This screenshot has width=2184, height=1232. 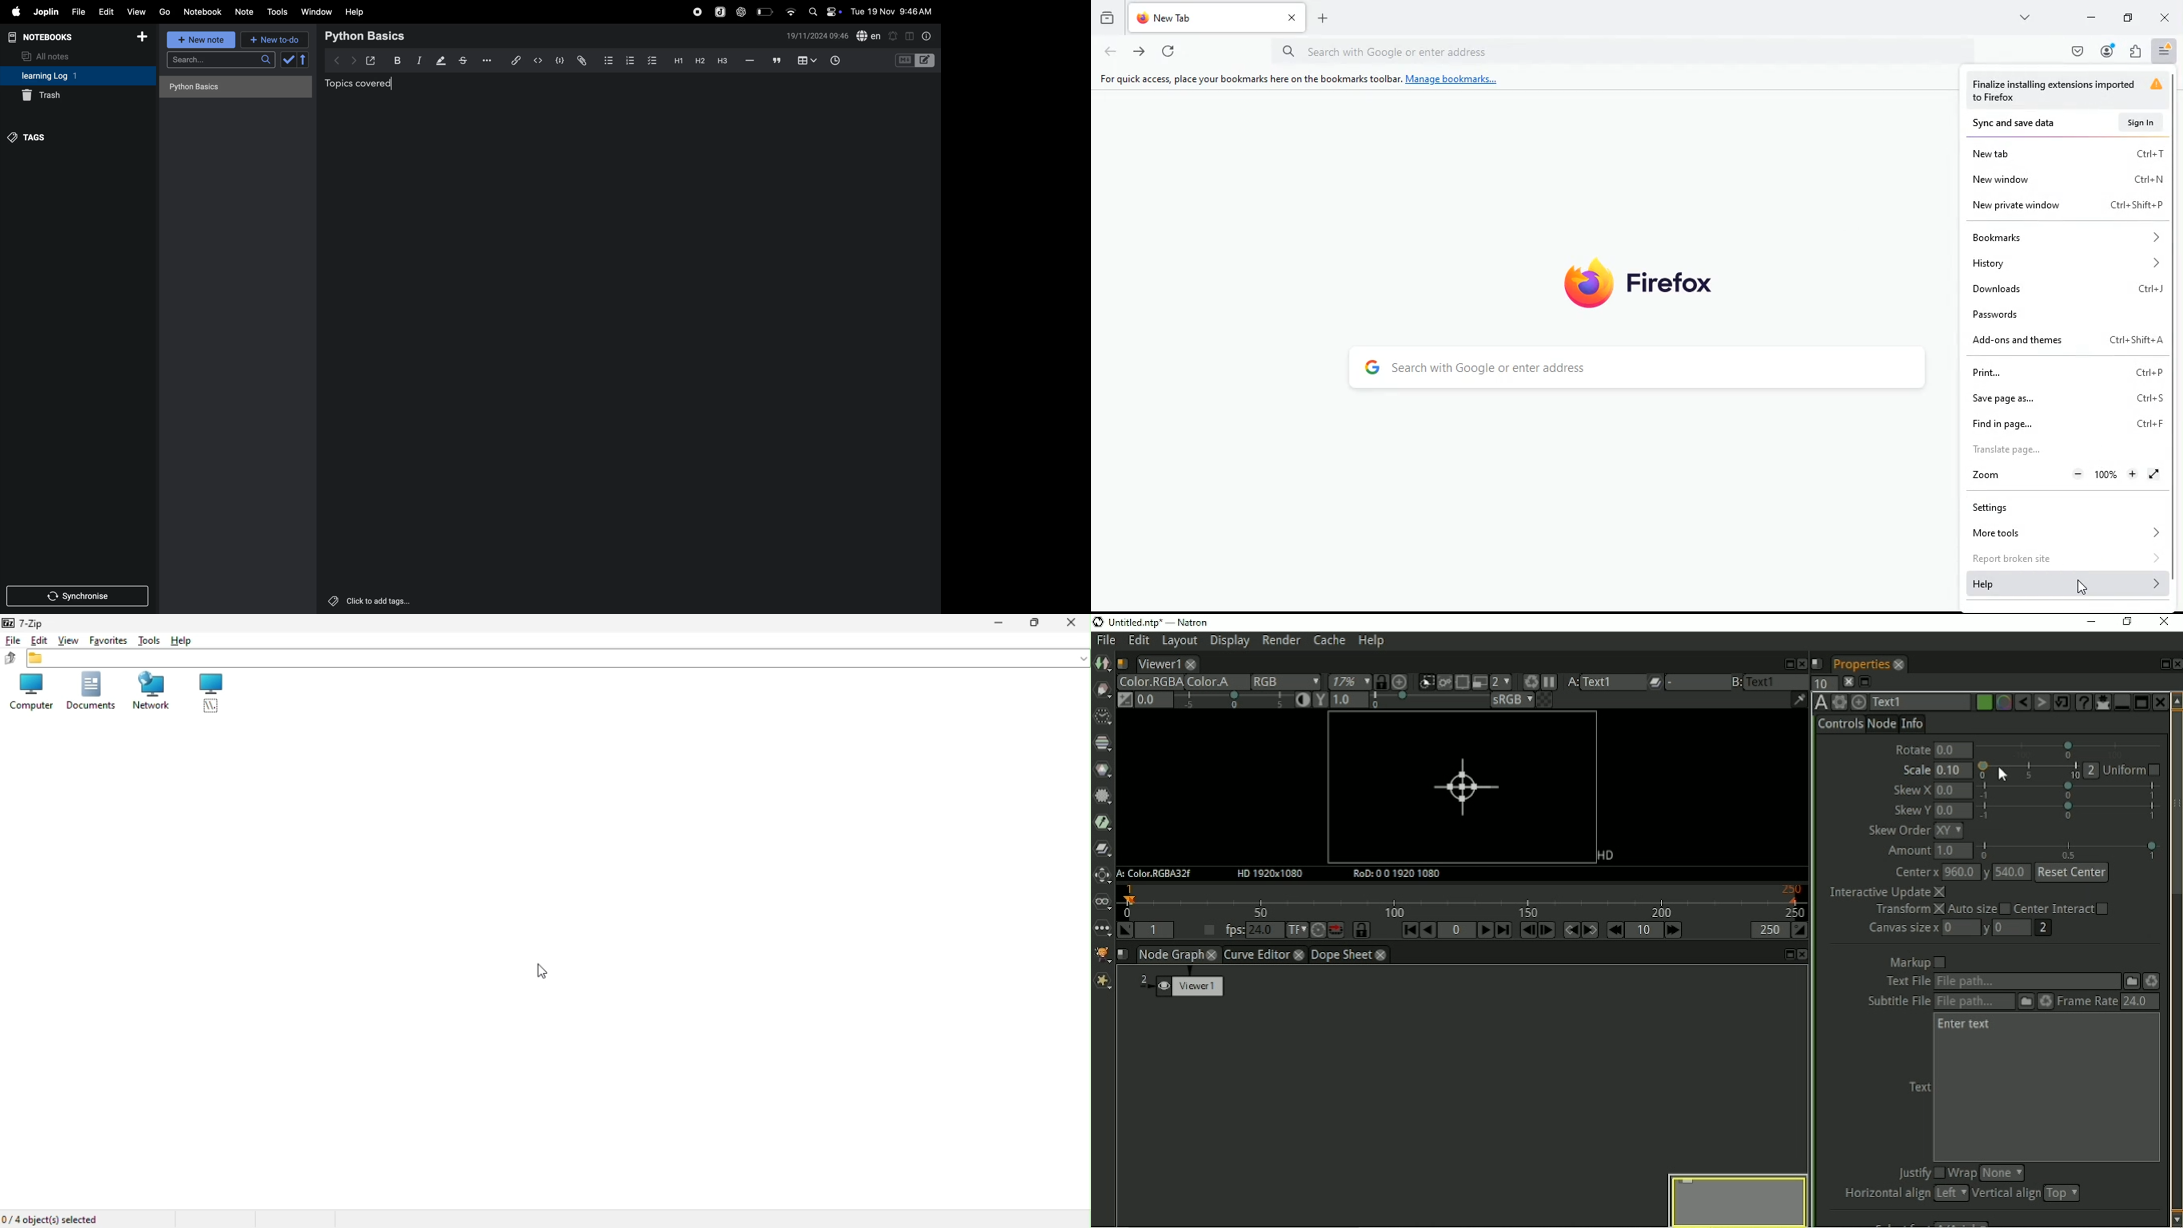 What do you see at coordinates (367, 85) in the screenshot?
I see `topics covered` at bounding box center [367, 85].